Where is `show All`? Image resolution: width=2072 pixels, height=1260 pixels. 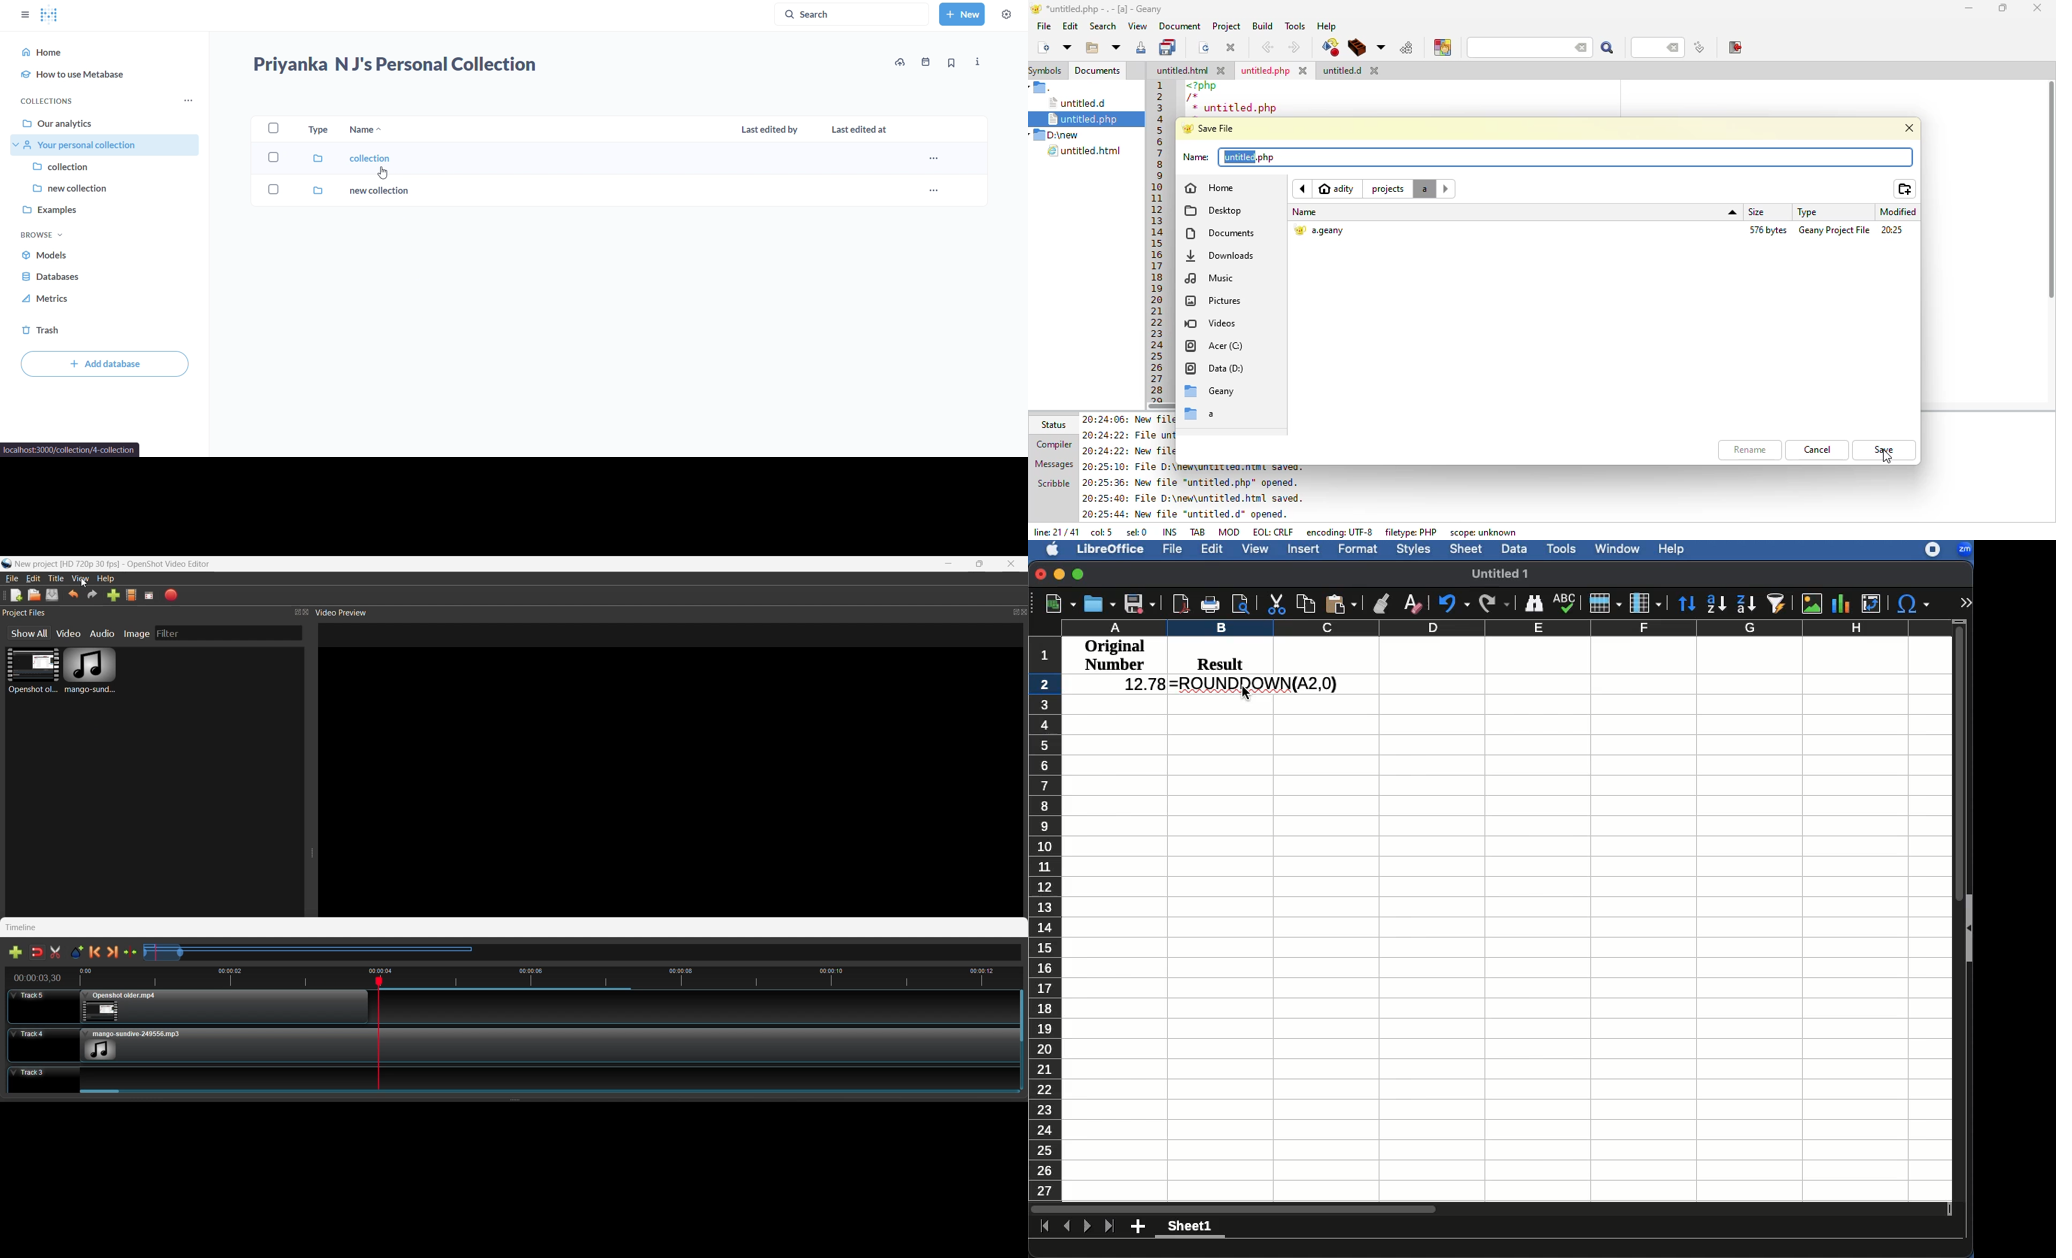 show All is located at coordinates (28, 633).